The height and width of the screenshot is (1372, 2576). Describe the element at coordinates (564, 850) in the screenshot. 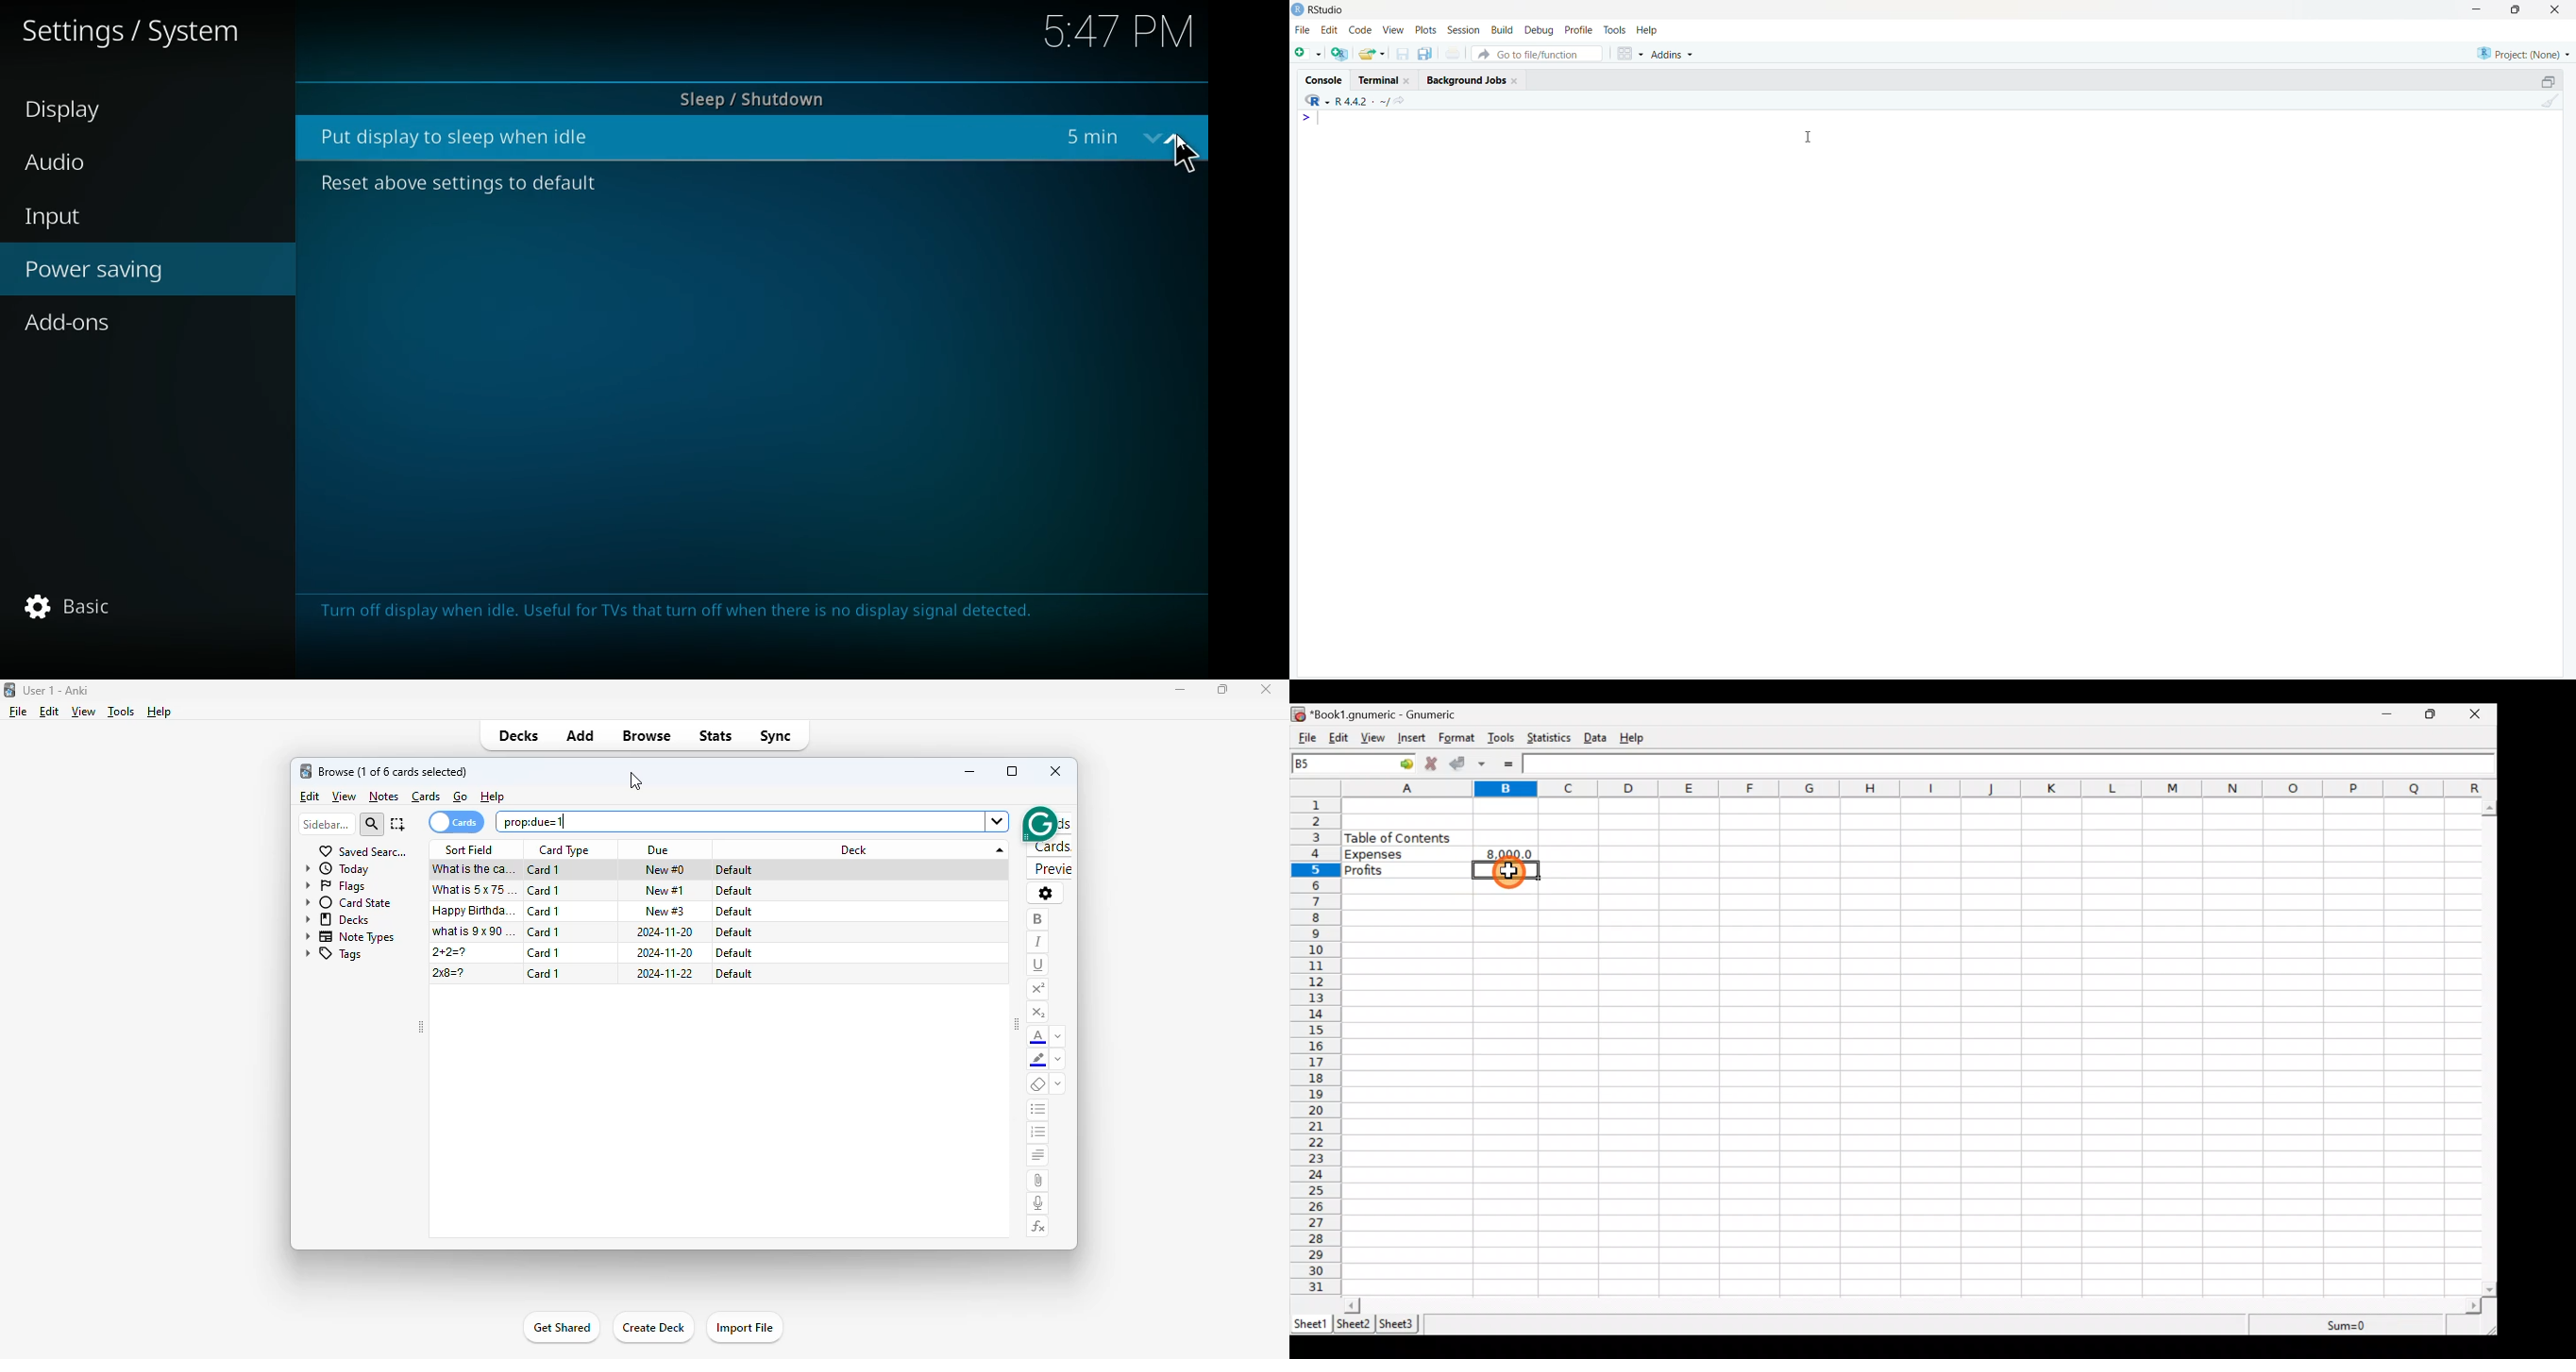

I see `card type` at that location.